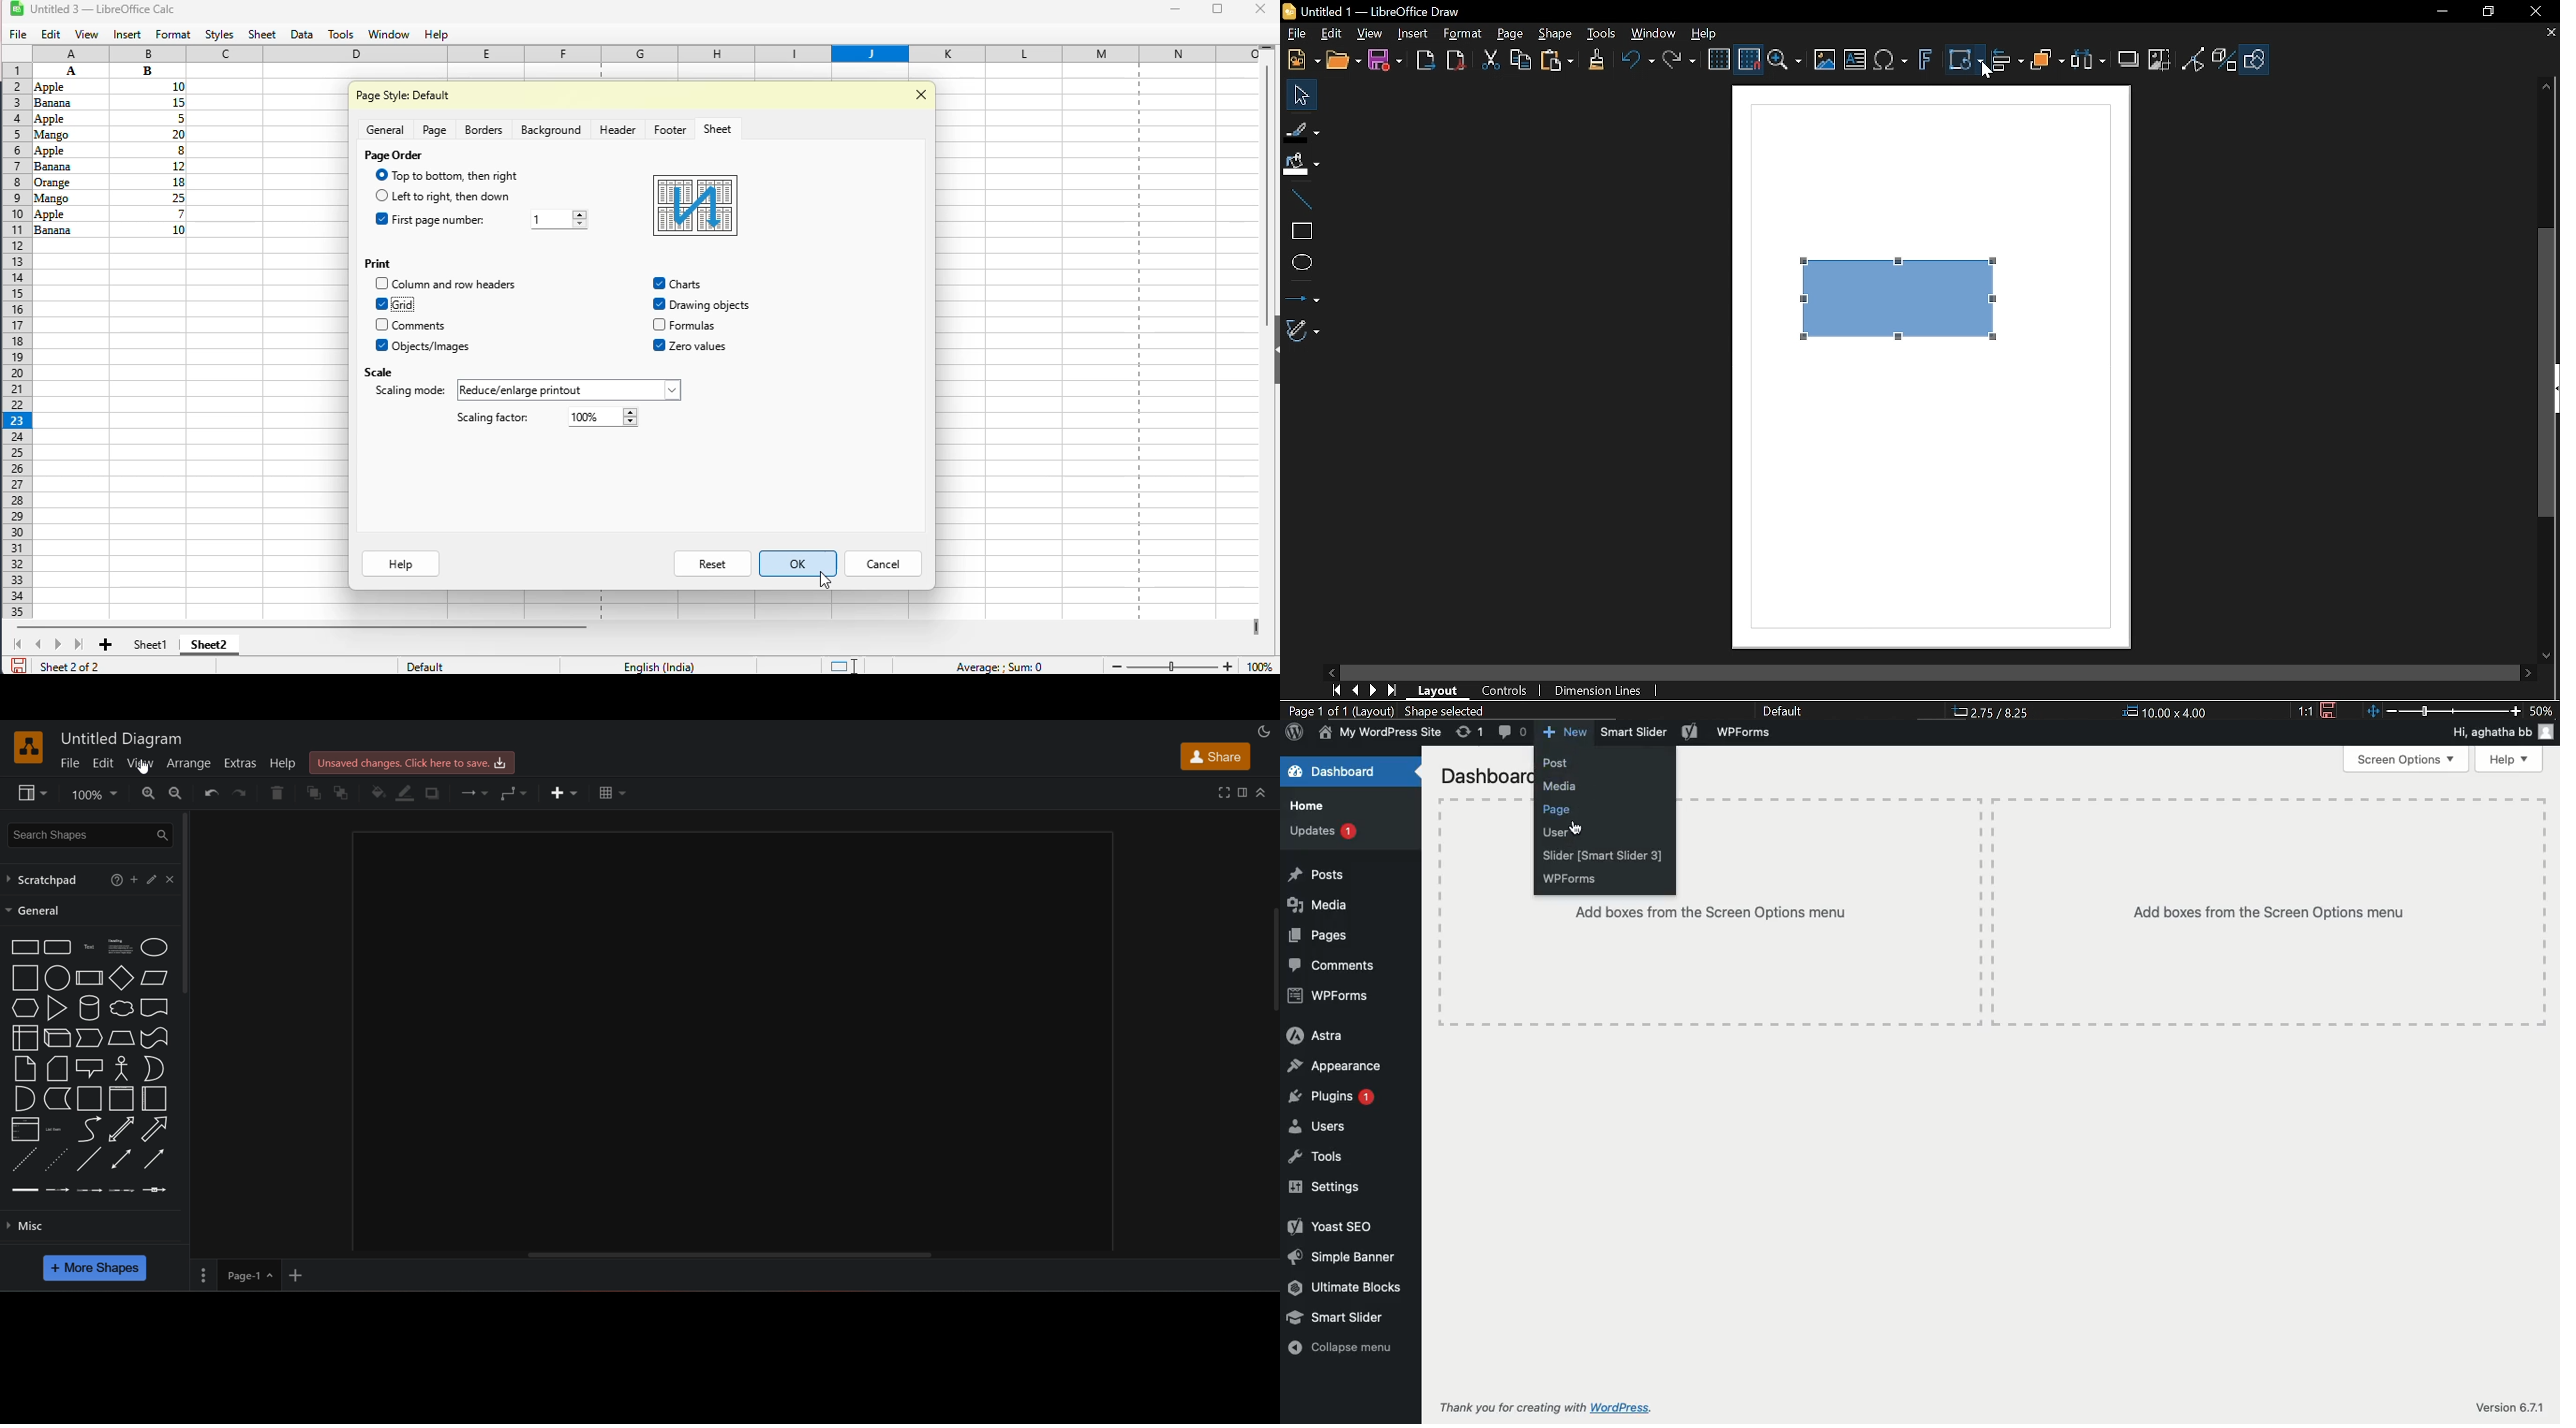 The width and height of the screenshot is (2576, 1428). What do you see at coordinates (1510, 33) in the screenshot?
I see `Page` at bounding box center [1510, 33].